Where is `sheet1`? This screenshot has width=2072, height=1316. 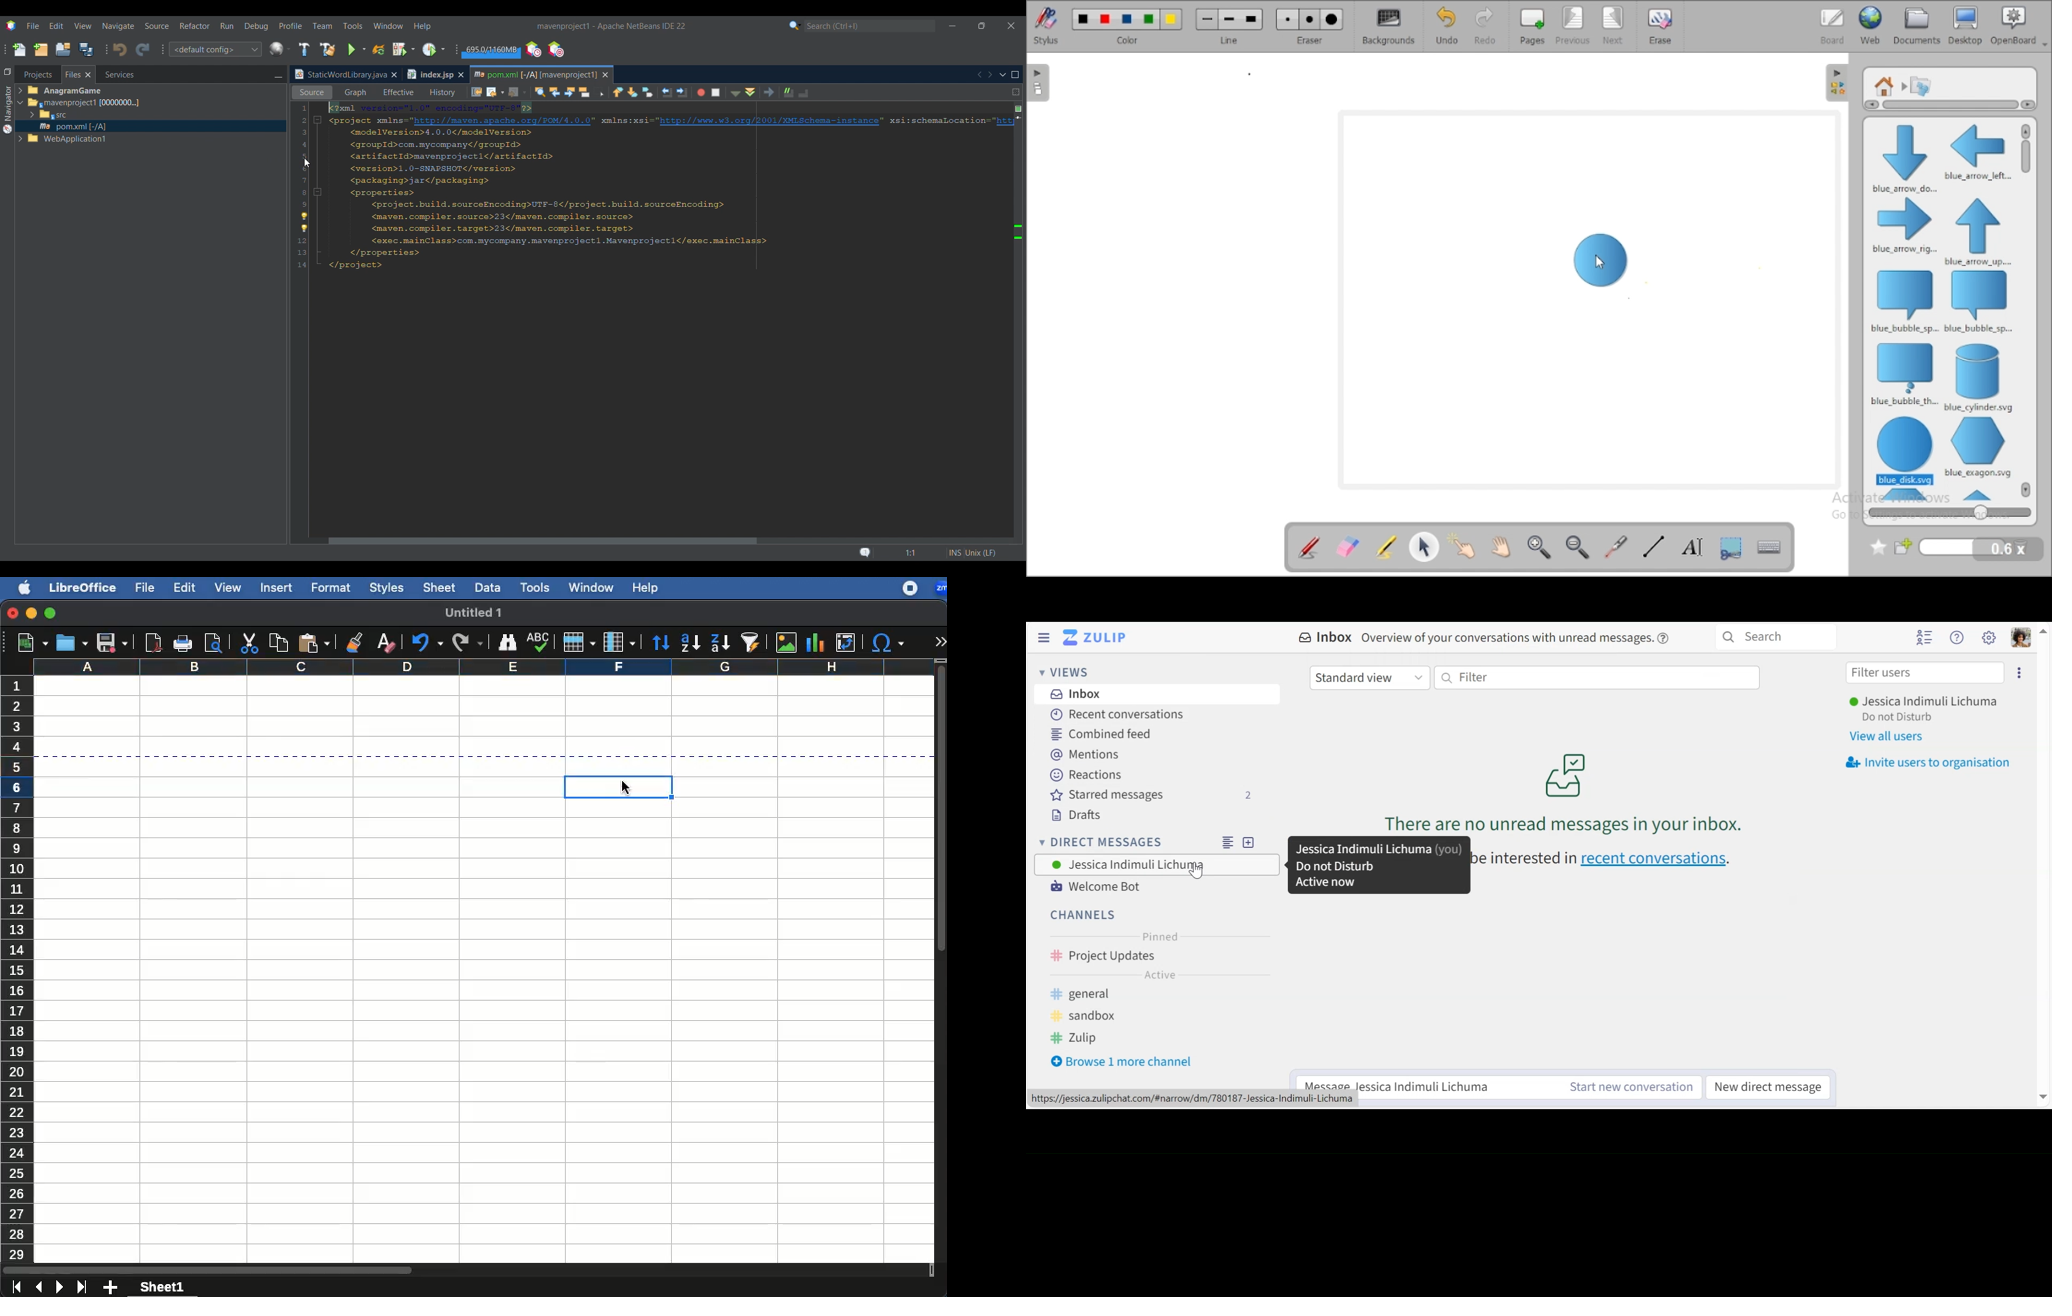 sheet1 is located at coordinates (162, 1289).